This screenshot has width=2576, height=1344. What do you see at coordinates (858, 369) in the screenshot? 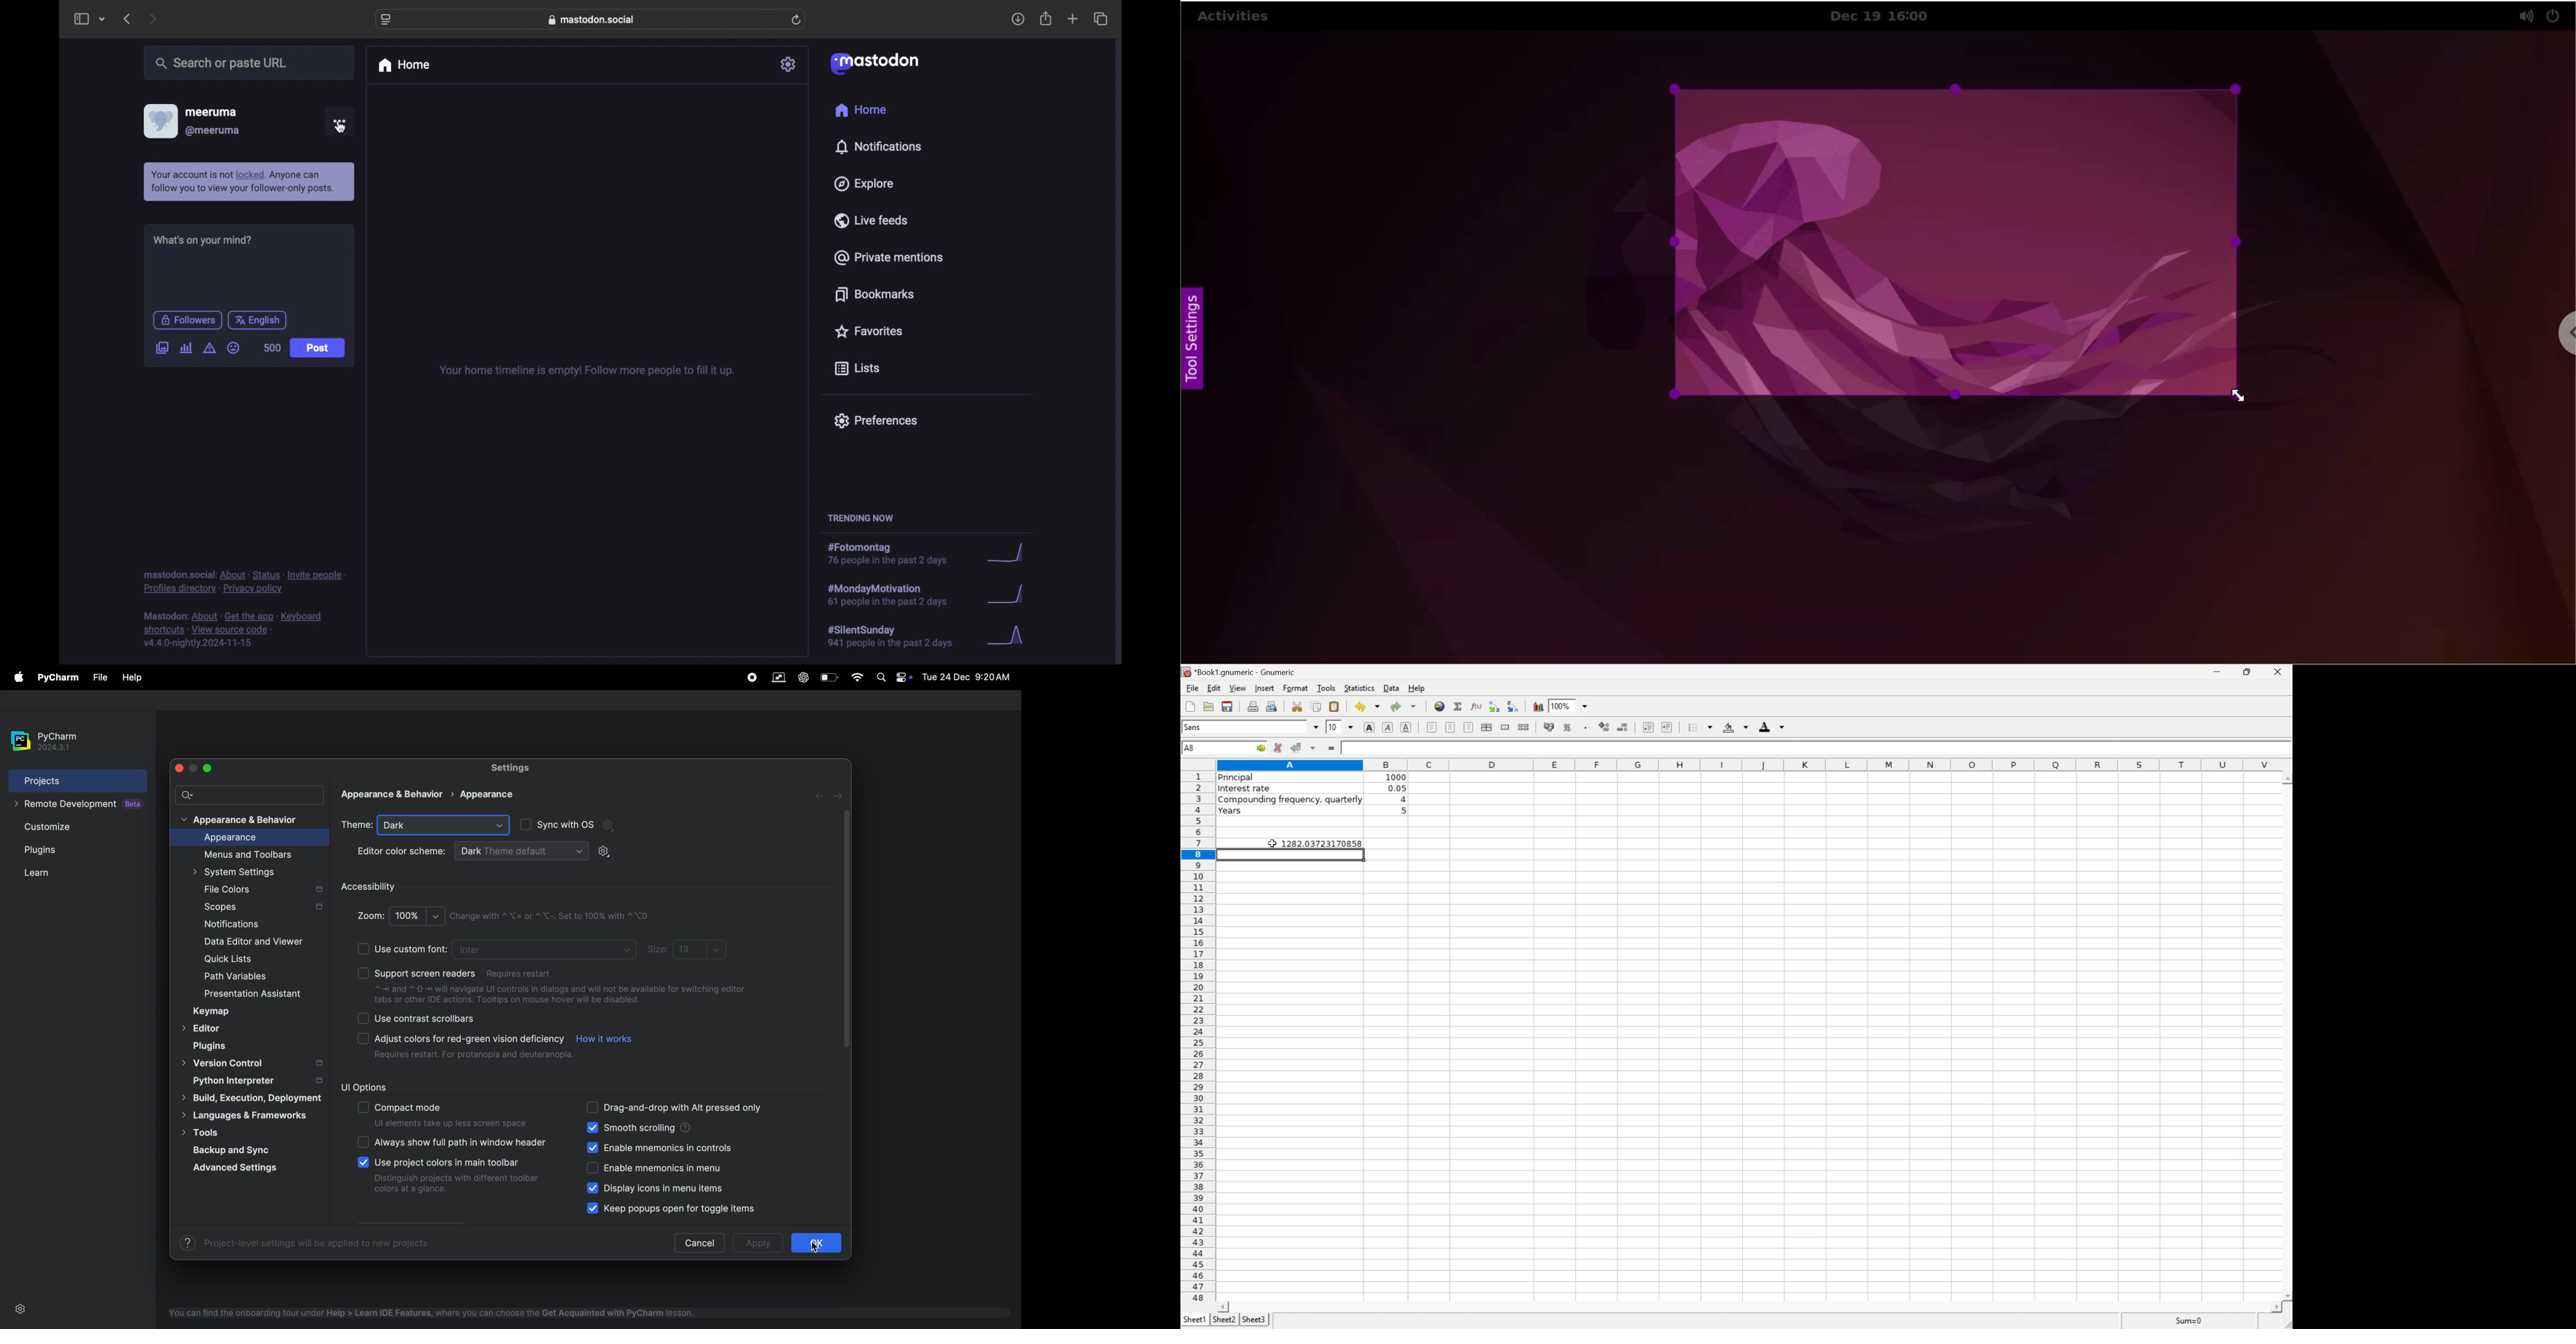
I see `lists` at bounding box center [858, 369].